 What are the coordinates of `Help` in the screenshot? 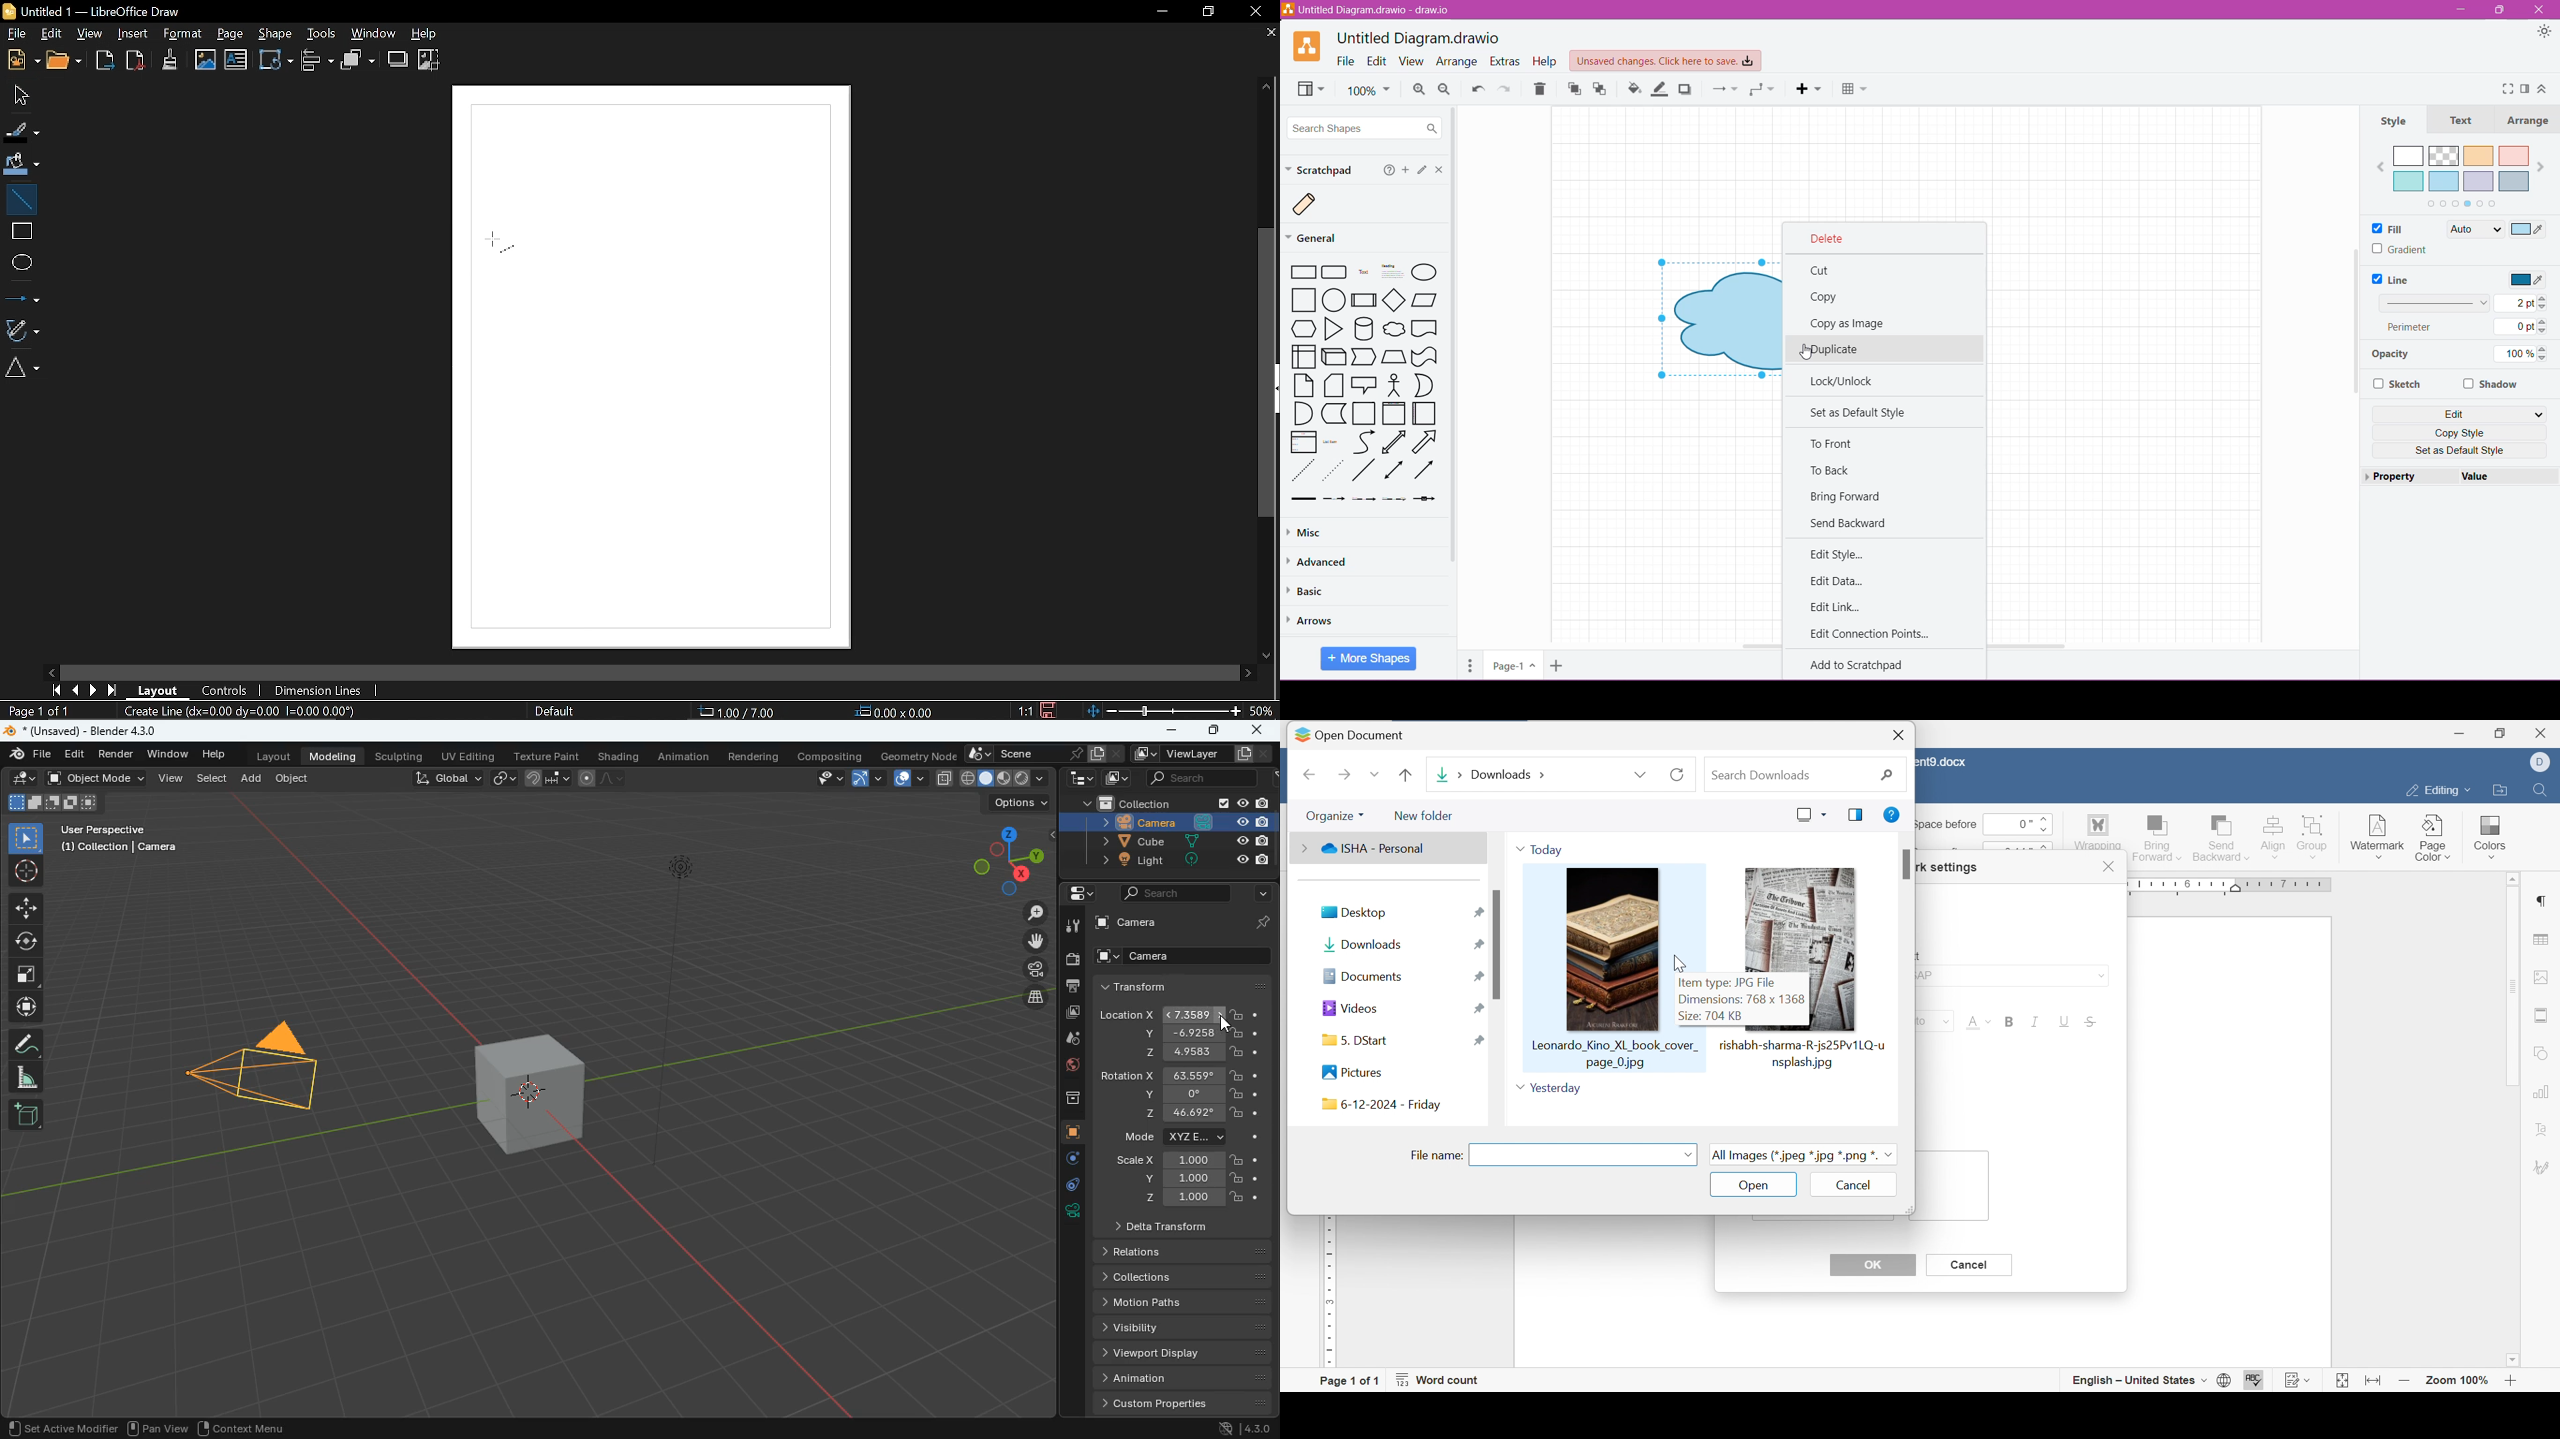 It's located at (1891, 813).